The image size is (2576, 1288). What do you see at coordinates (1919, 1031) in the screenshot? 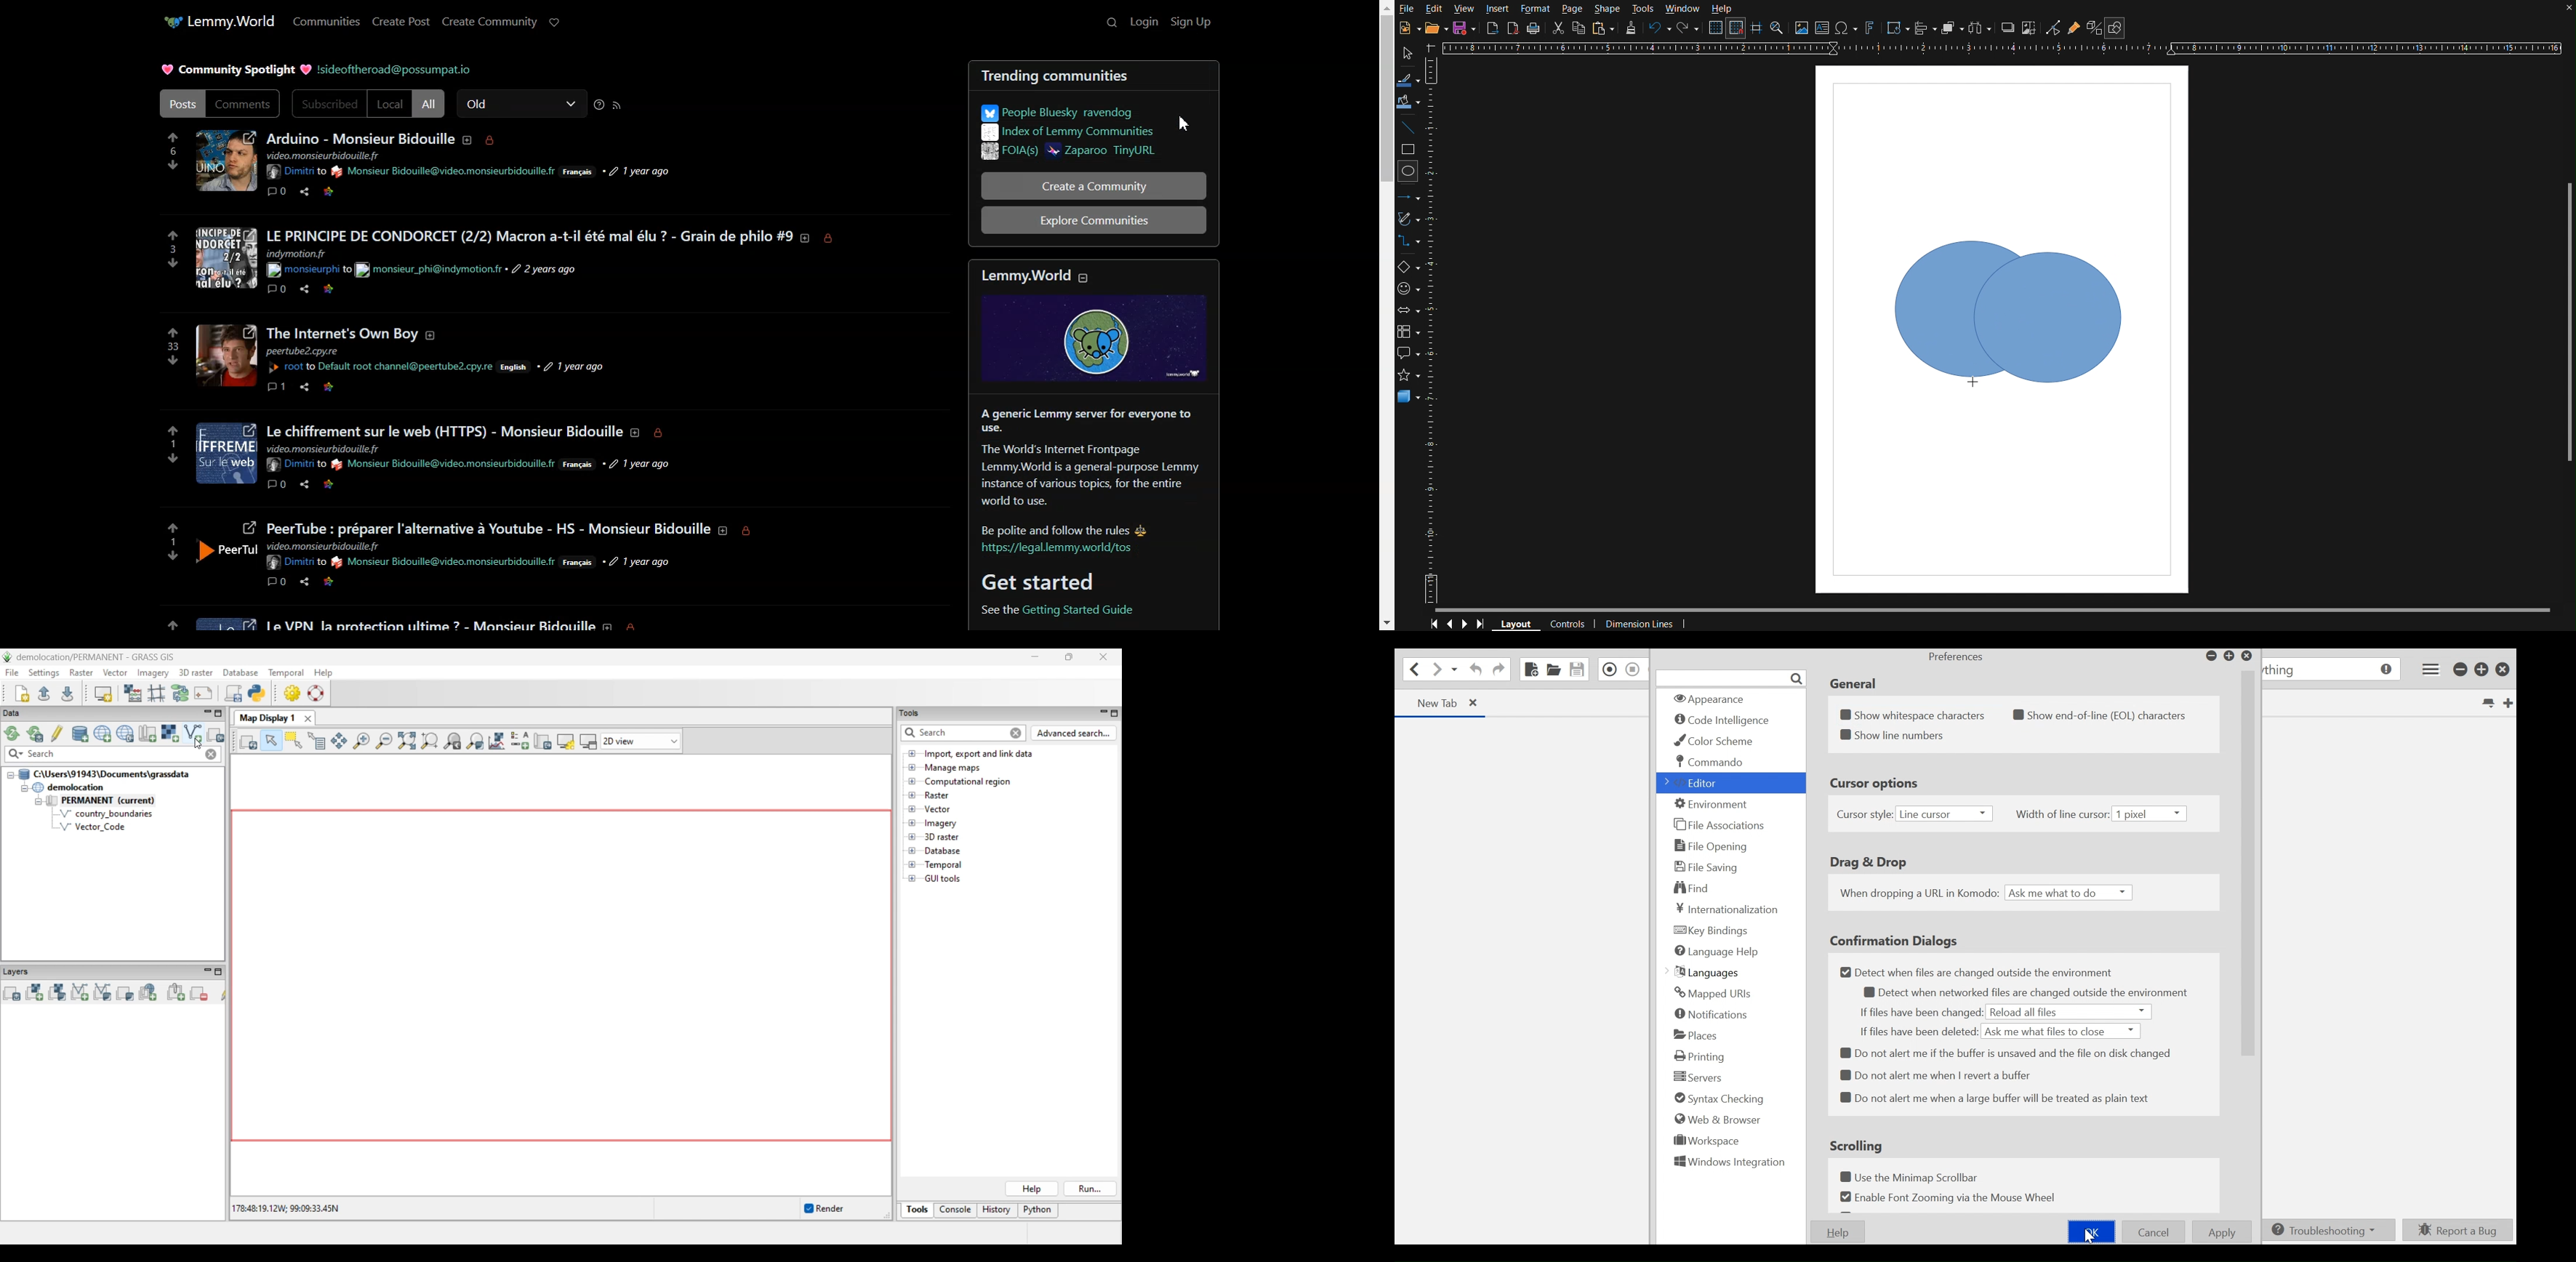
I see `If Files have been deleted:` at bounding box center [1919, 1031].